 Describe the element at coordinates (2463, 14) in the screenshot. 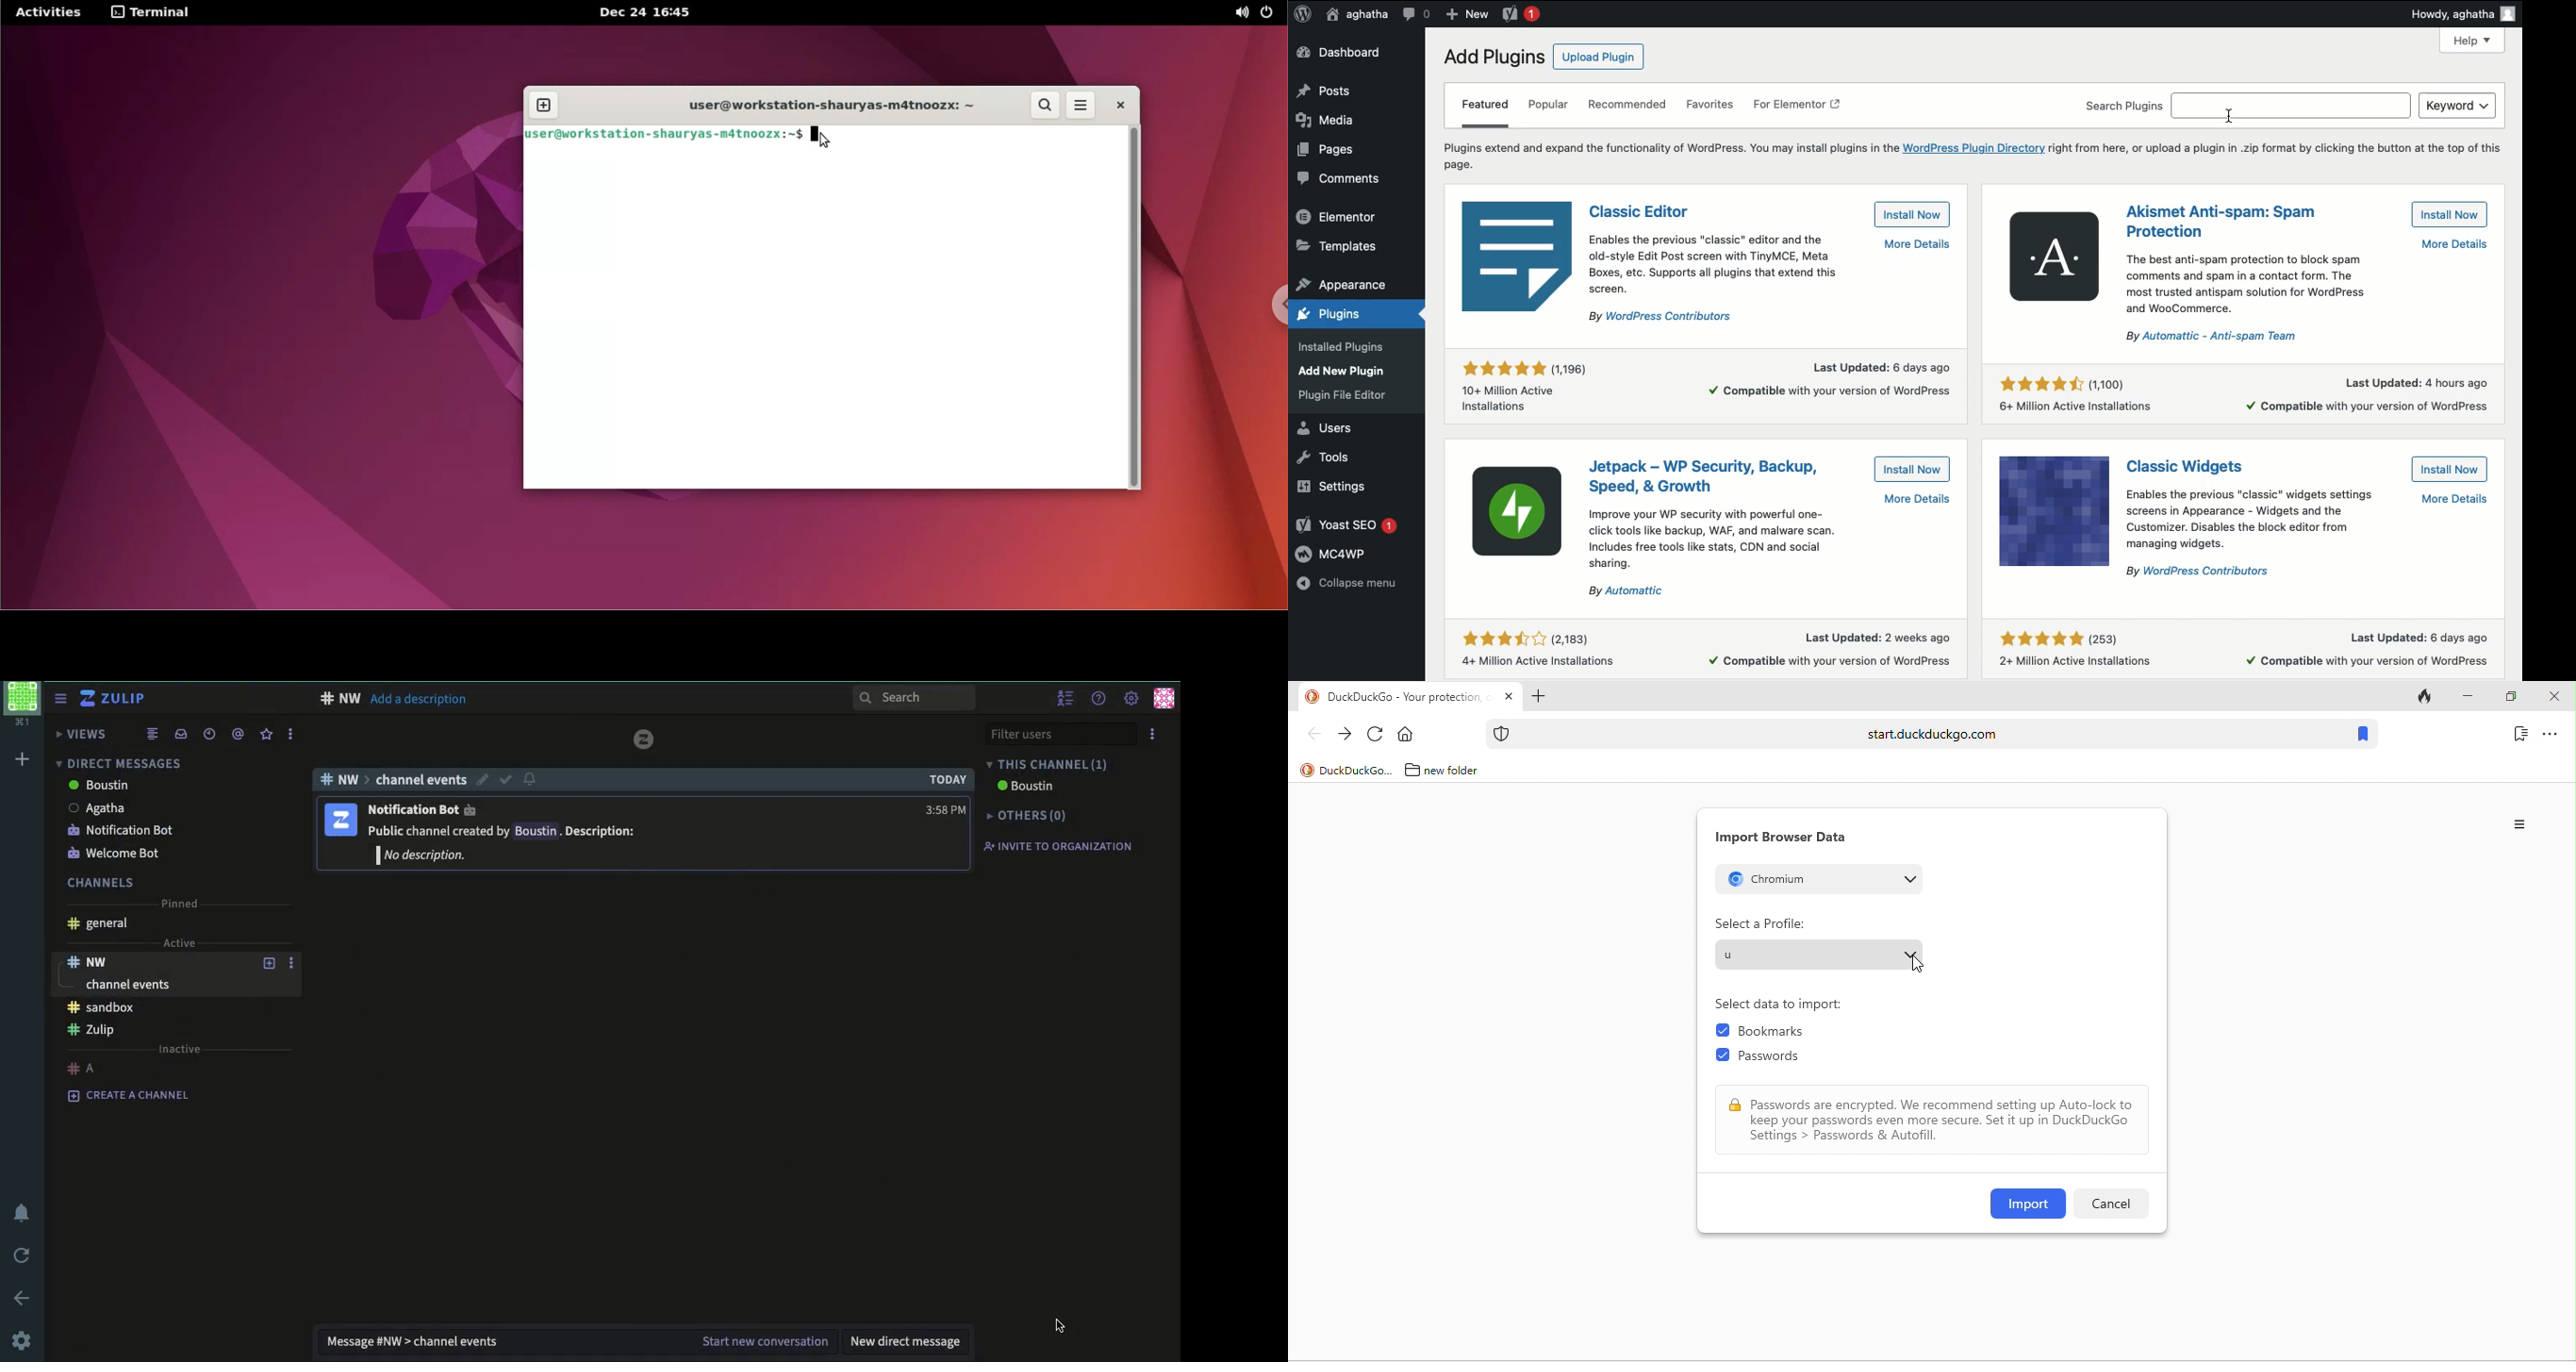

I see `Howdy user` at that location.